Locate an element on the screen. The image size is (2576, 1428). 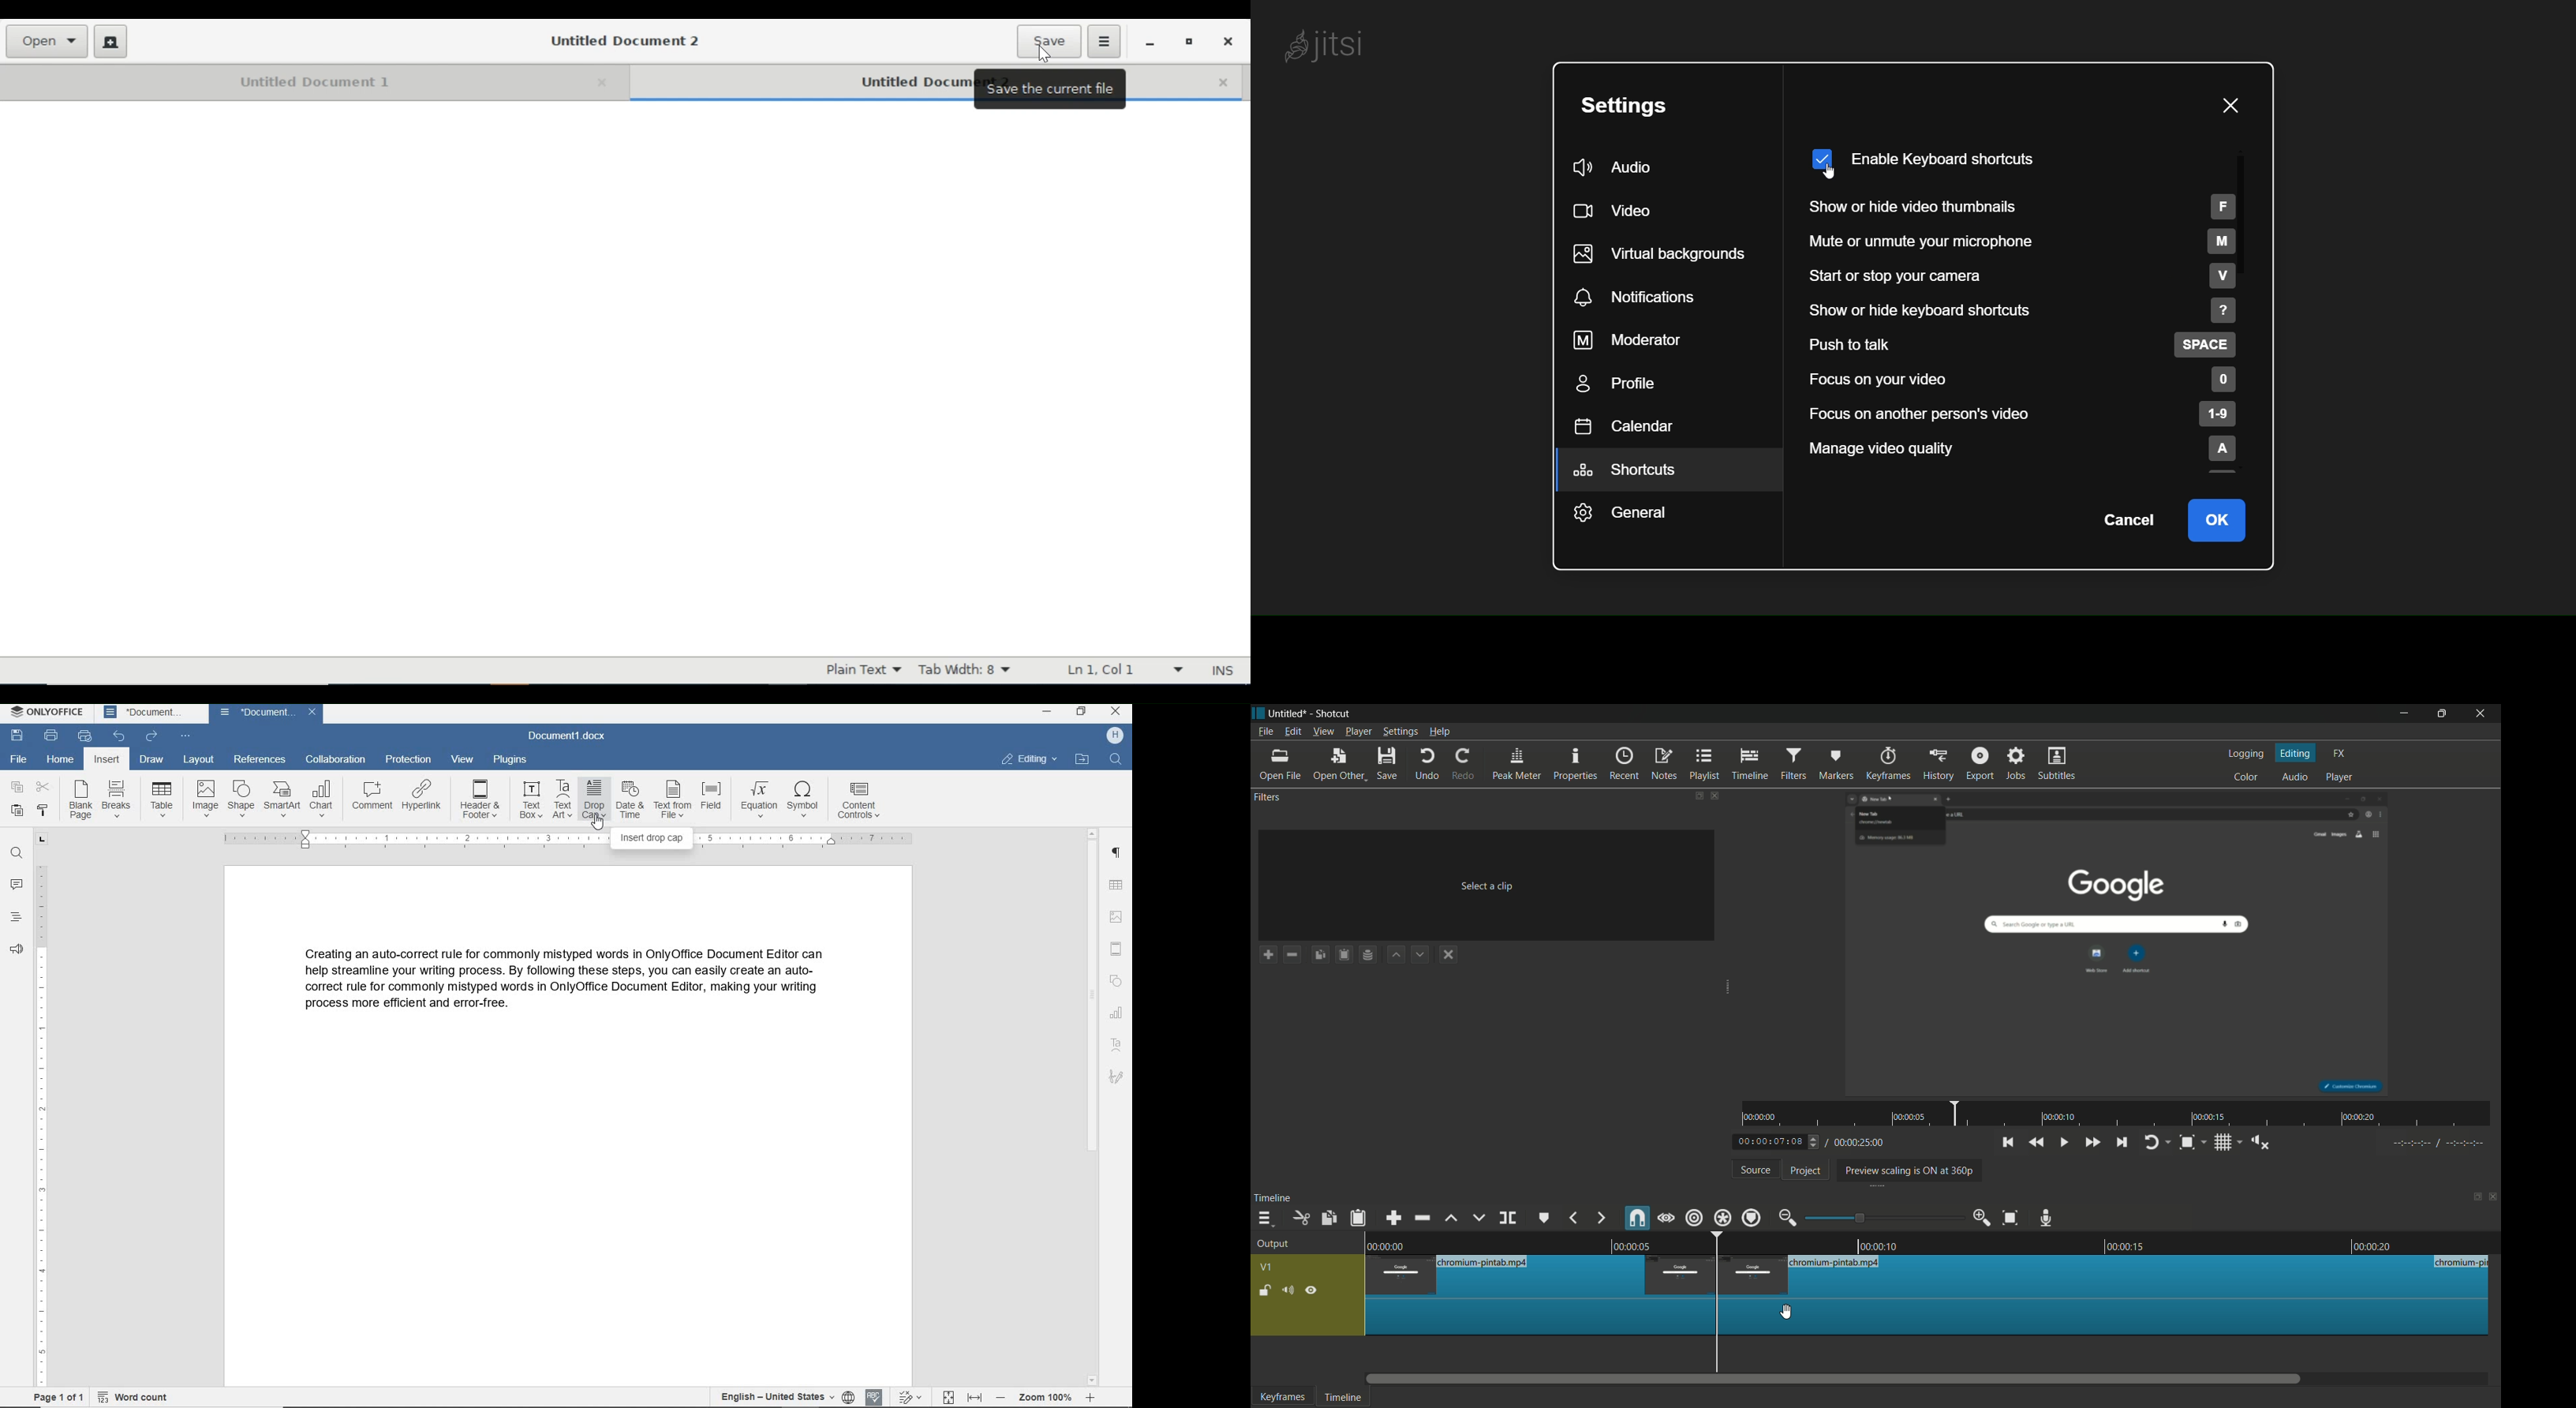
adjustment bar is located at coordinates (1885, 1218).